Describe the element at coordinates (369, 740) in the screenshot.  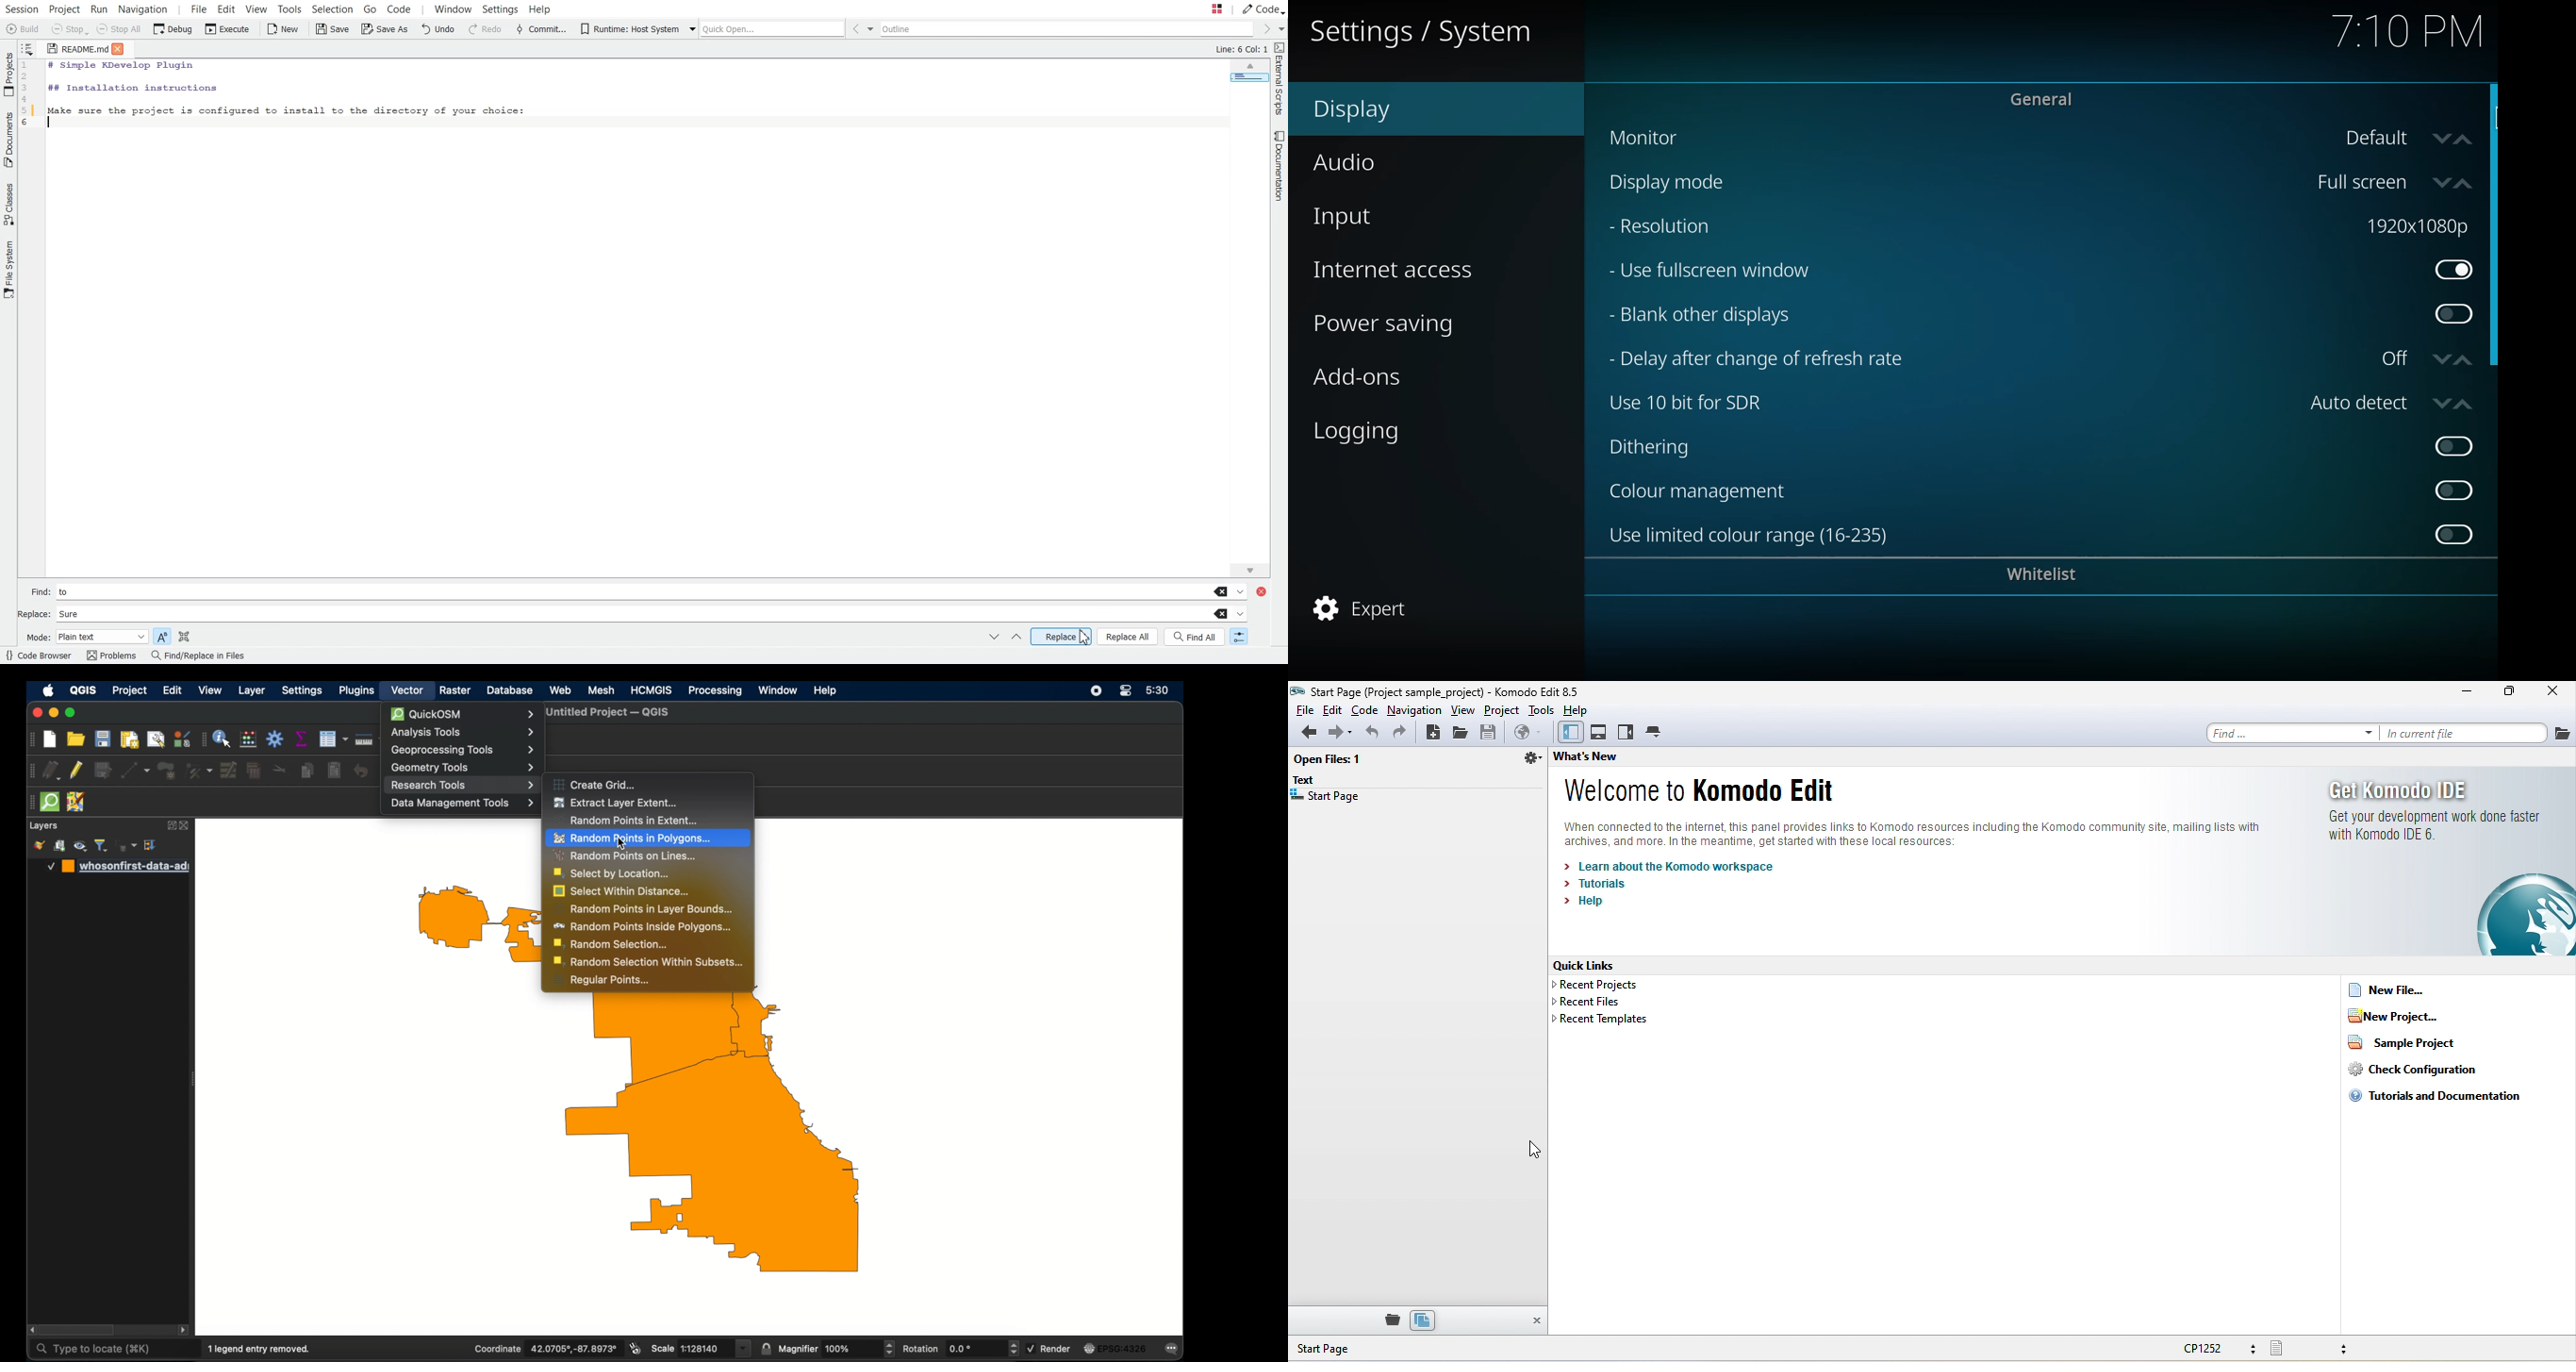
I see `measure line` at that location.